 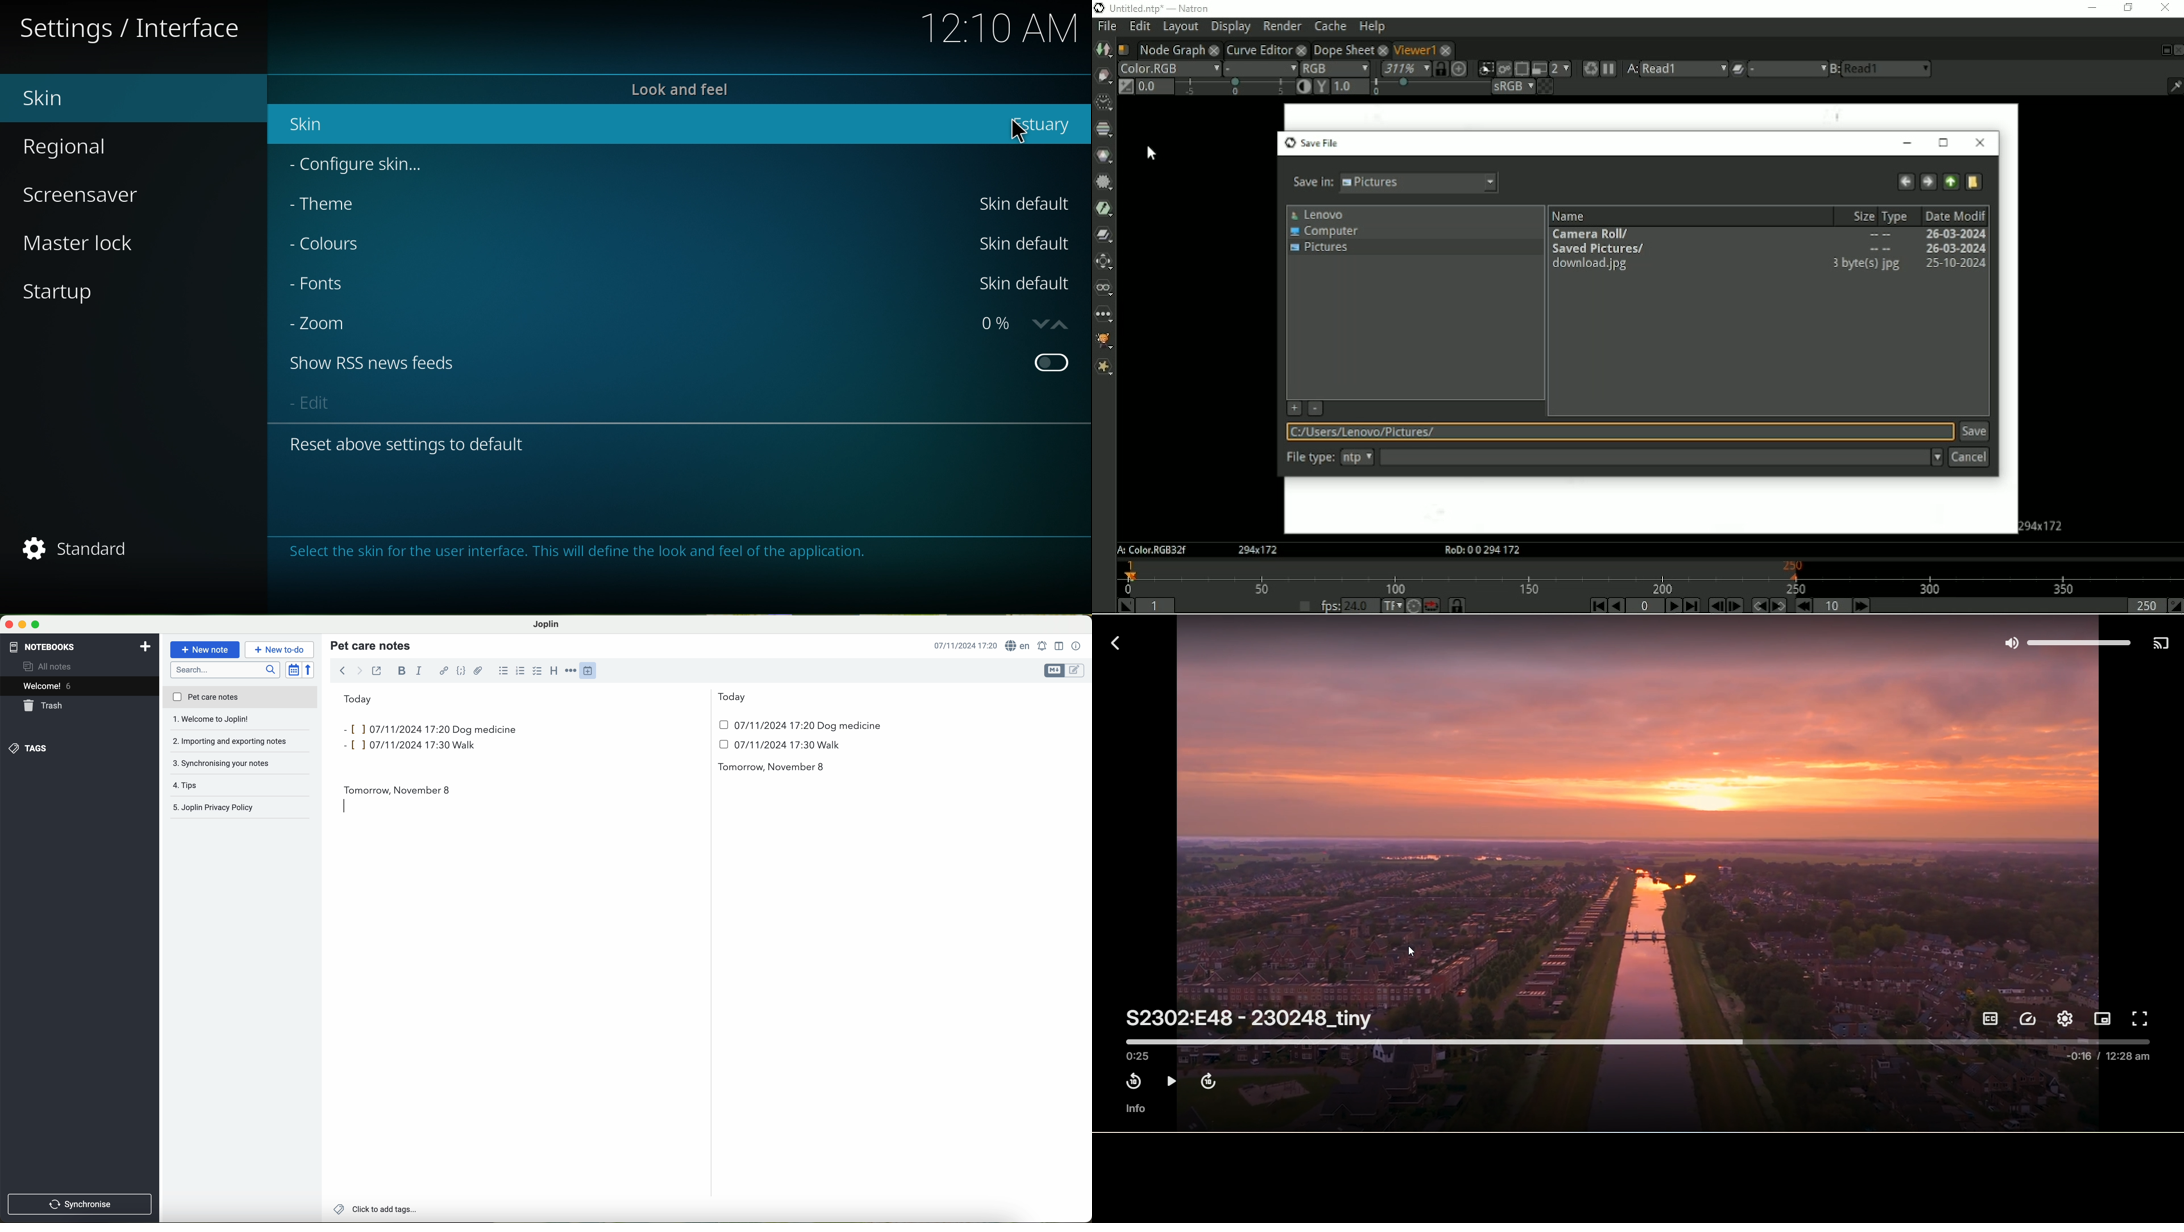 I want to click on skin, so click(x=48, y=99).